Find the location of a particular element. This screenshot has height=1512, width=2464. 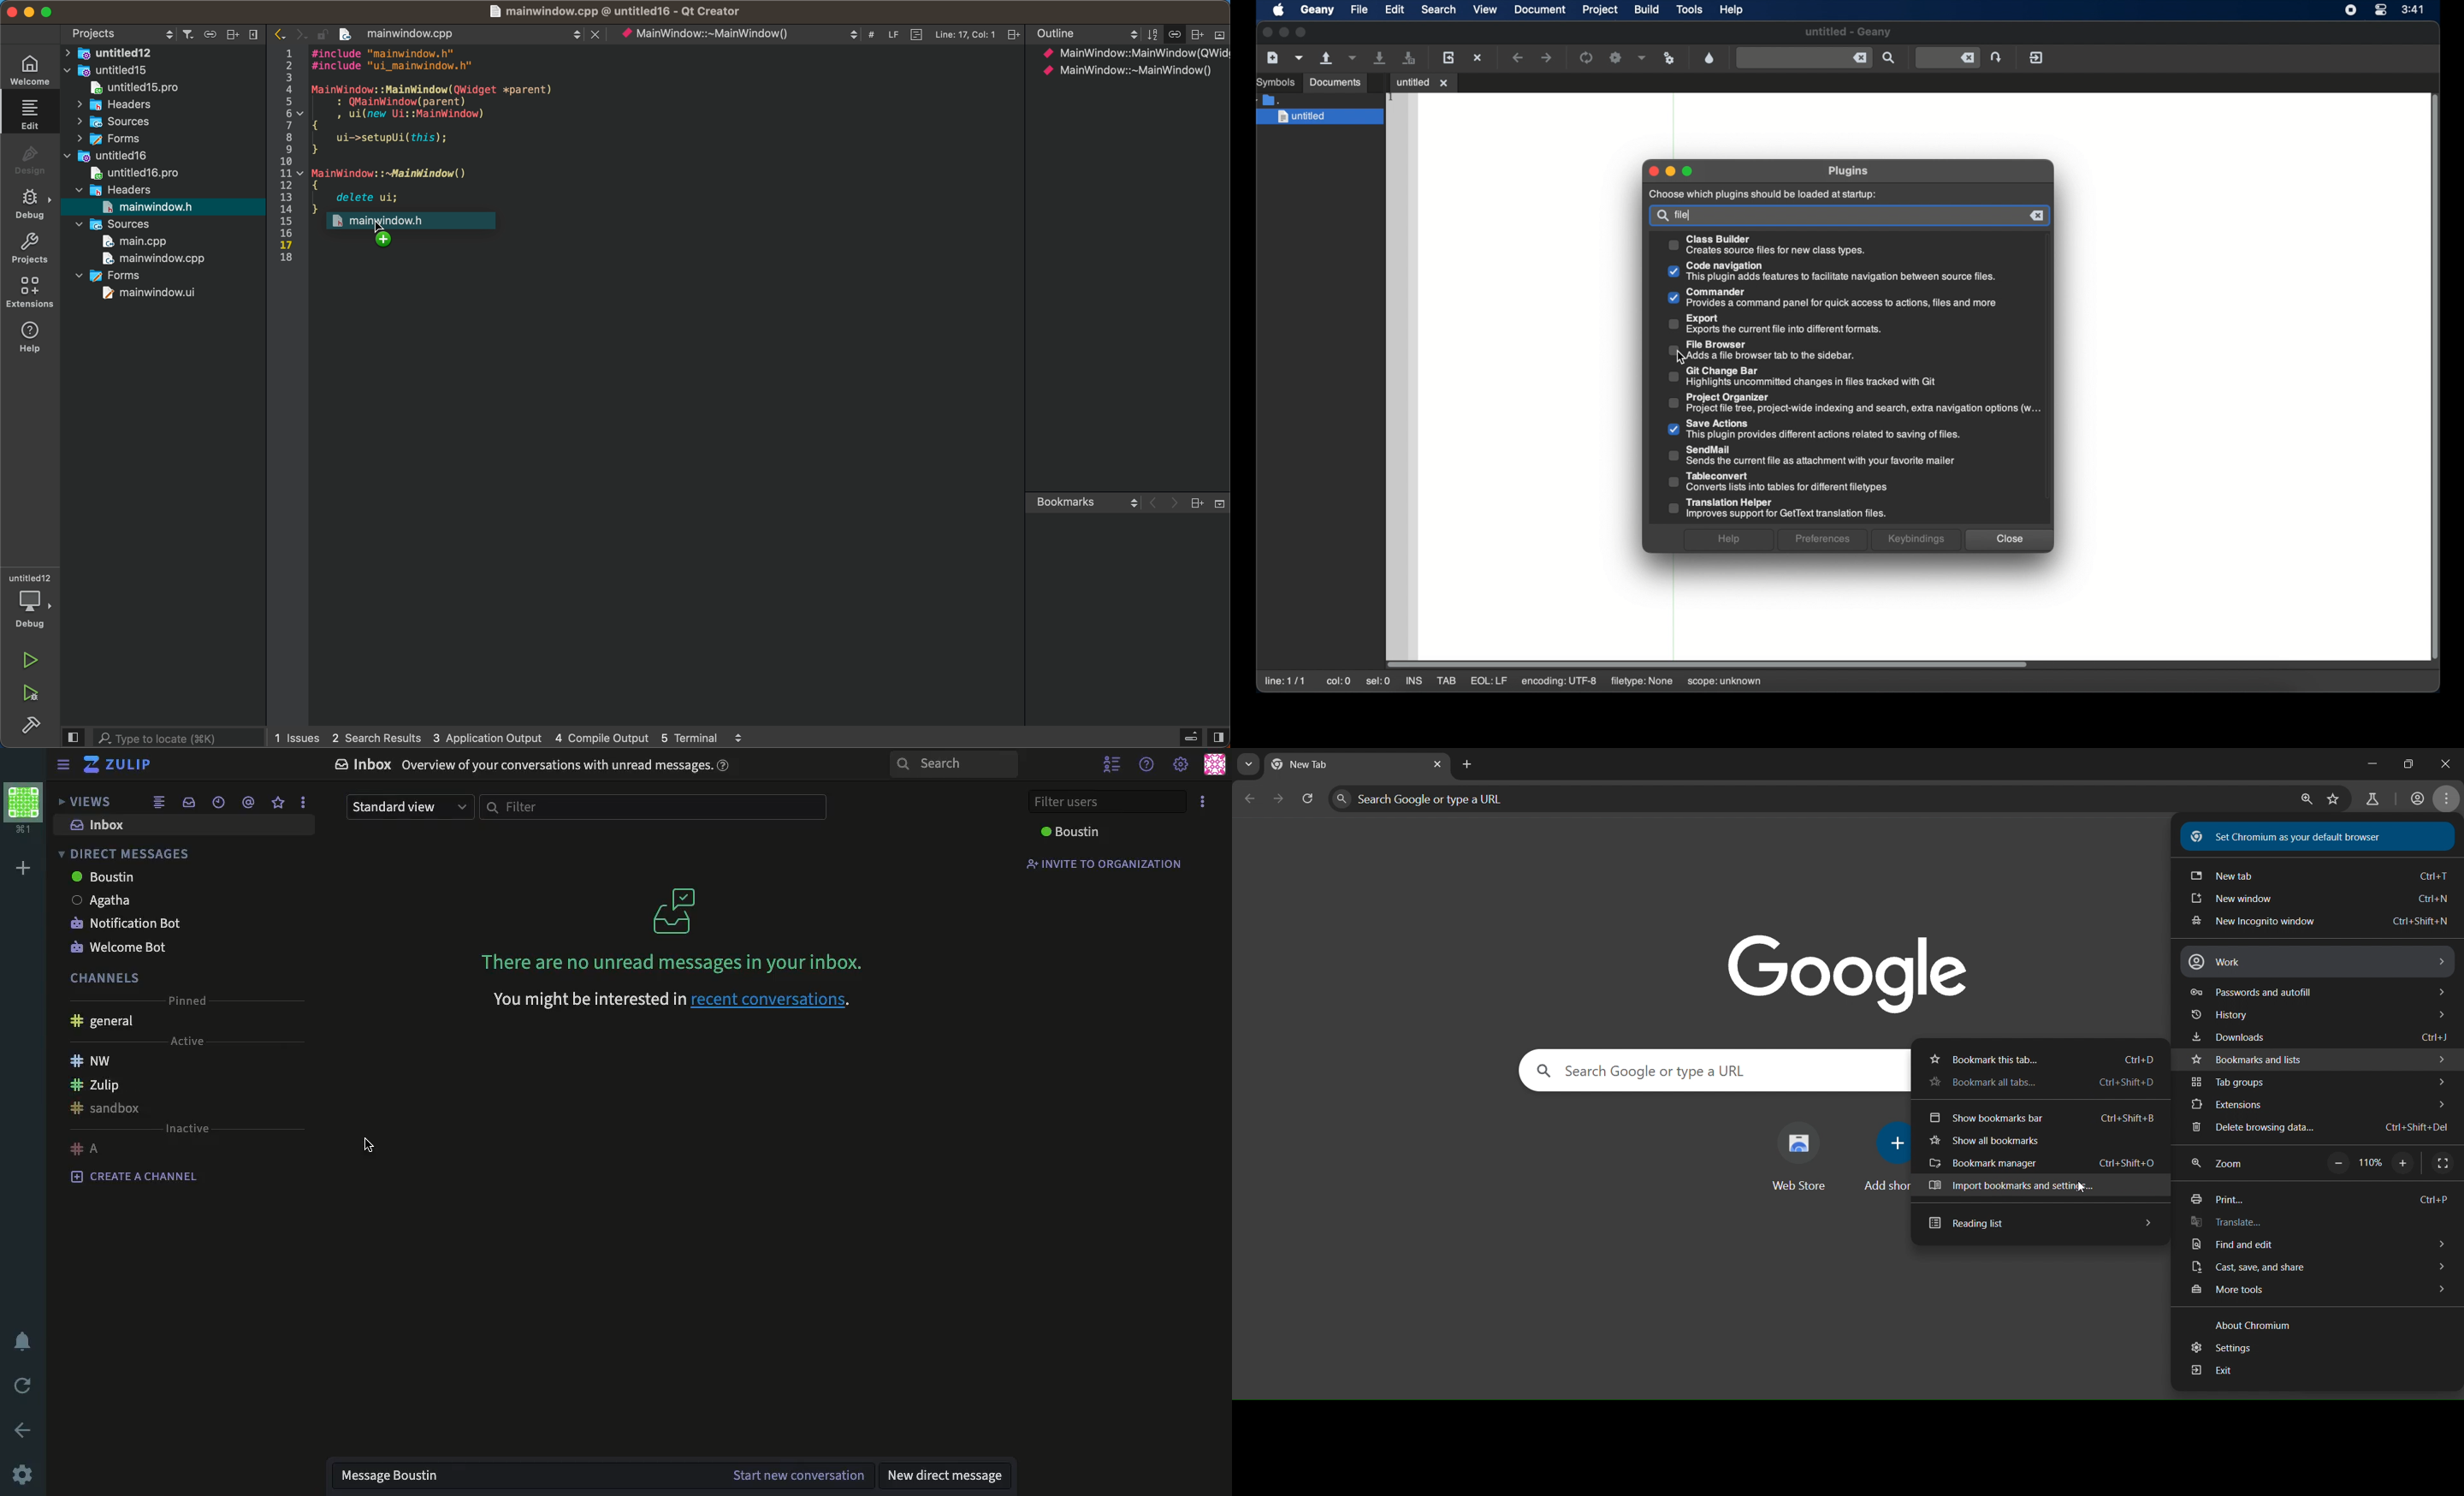

current tab is located at coordinates (1312, 764).